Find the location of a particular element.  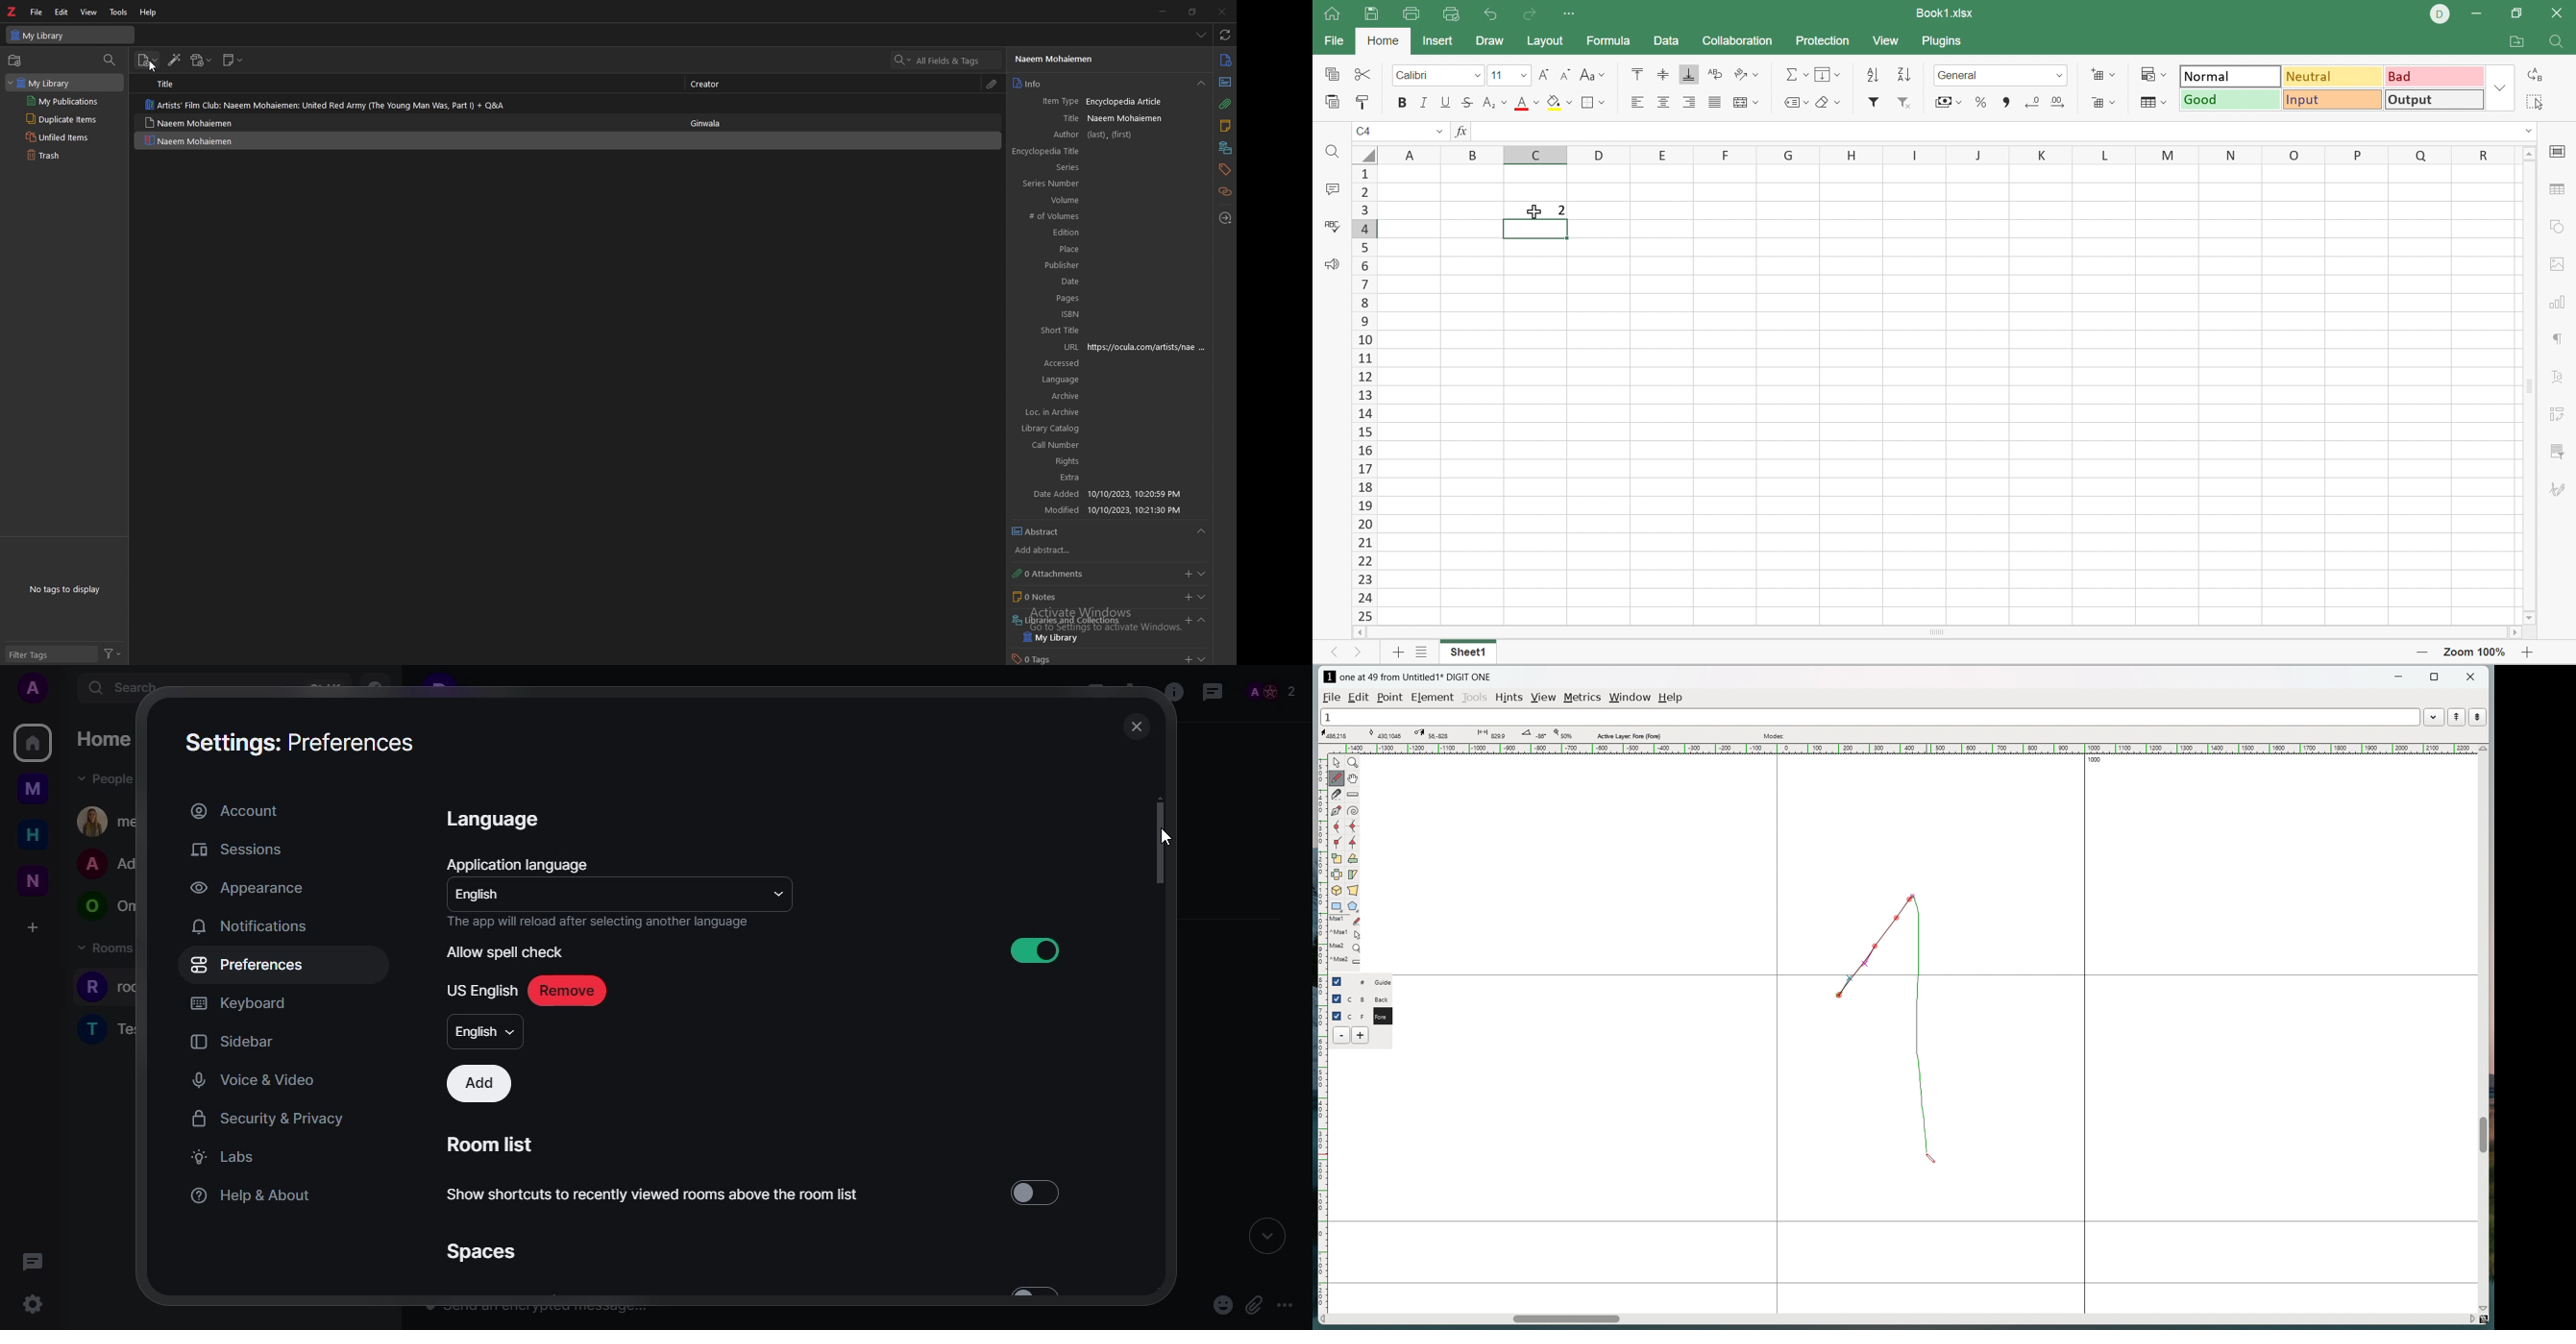

rights is located at coordinates (1049, 461).